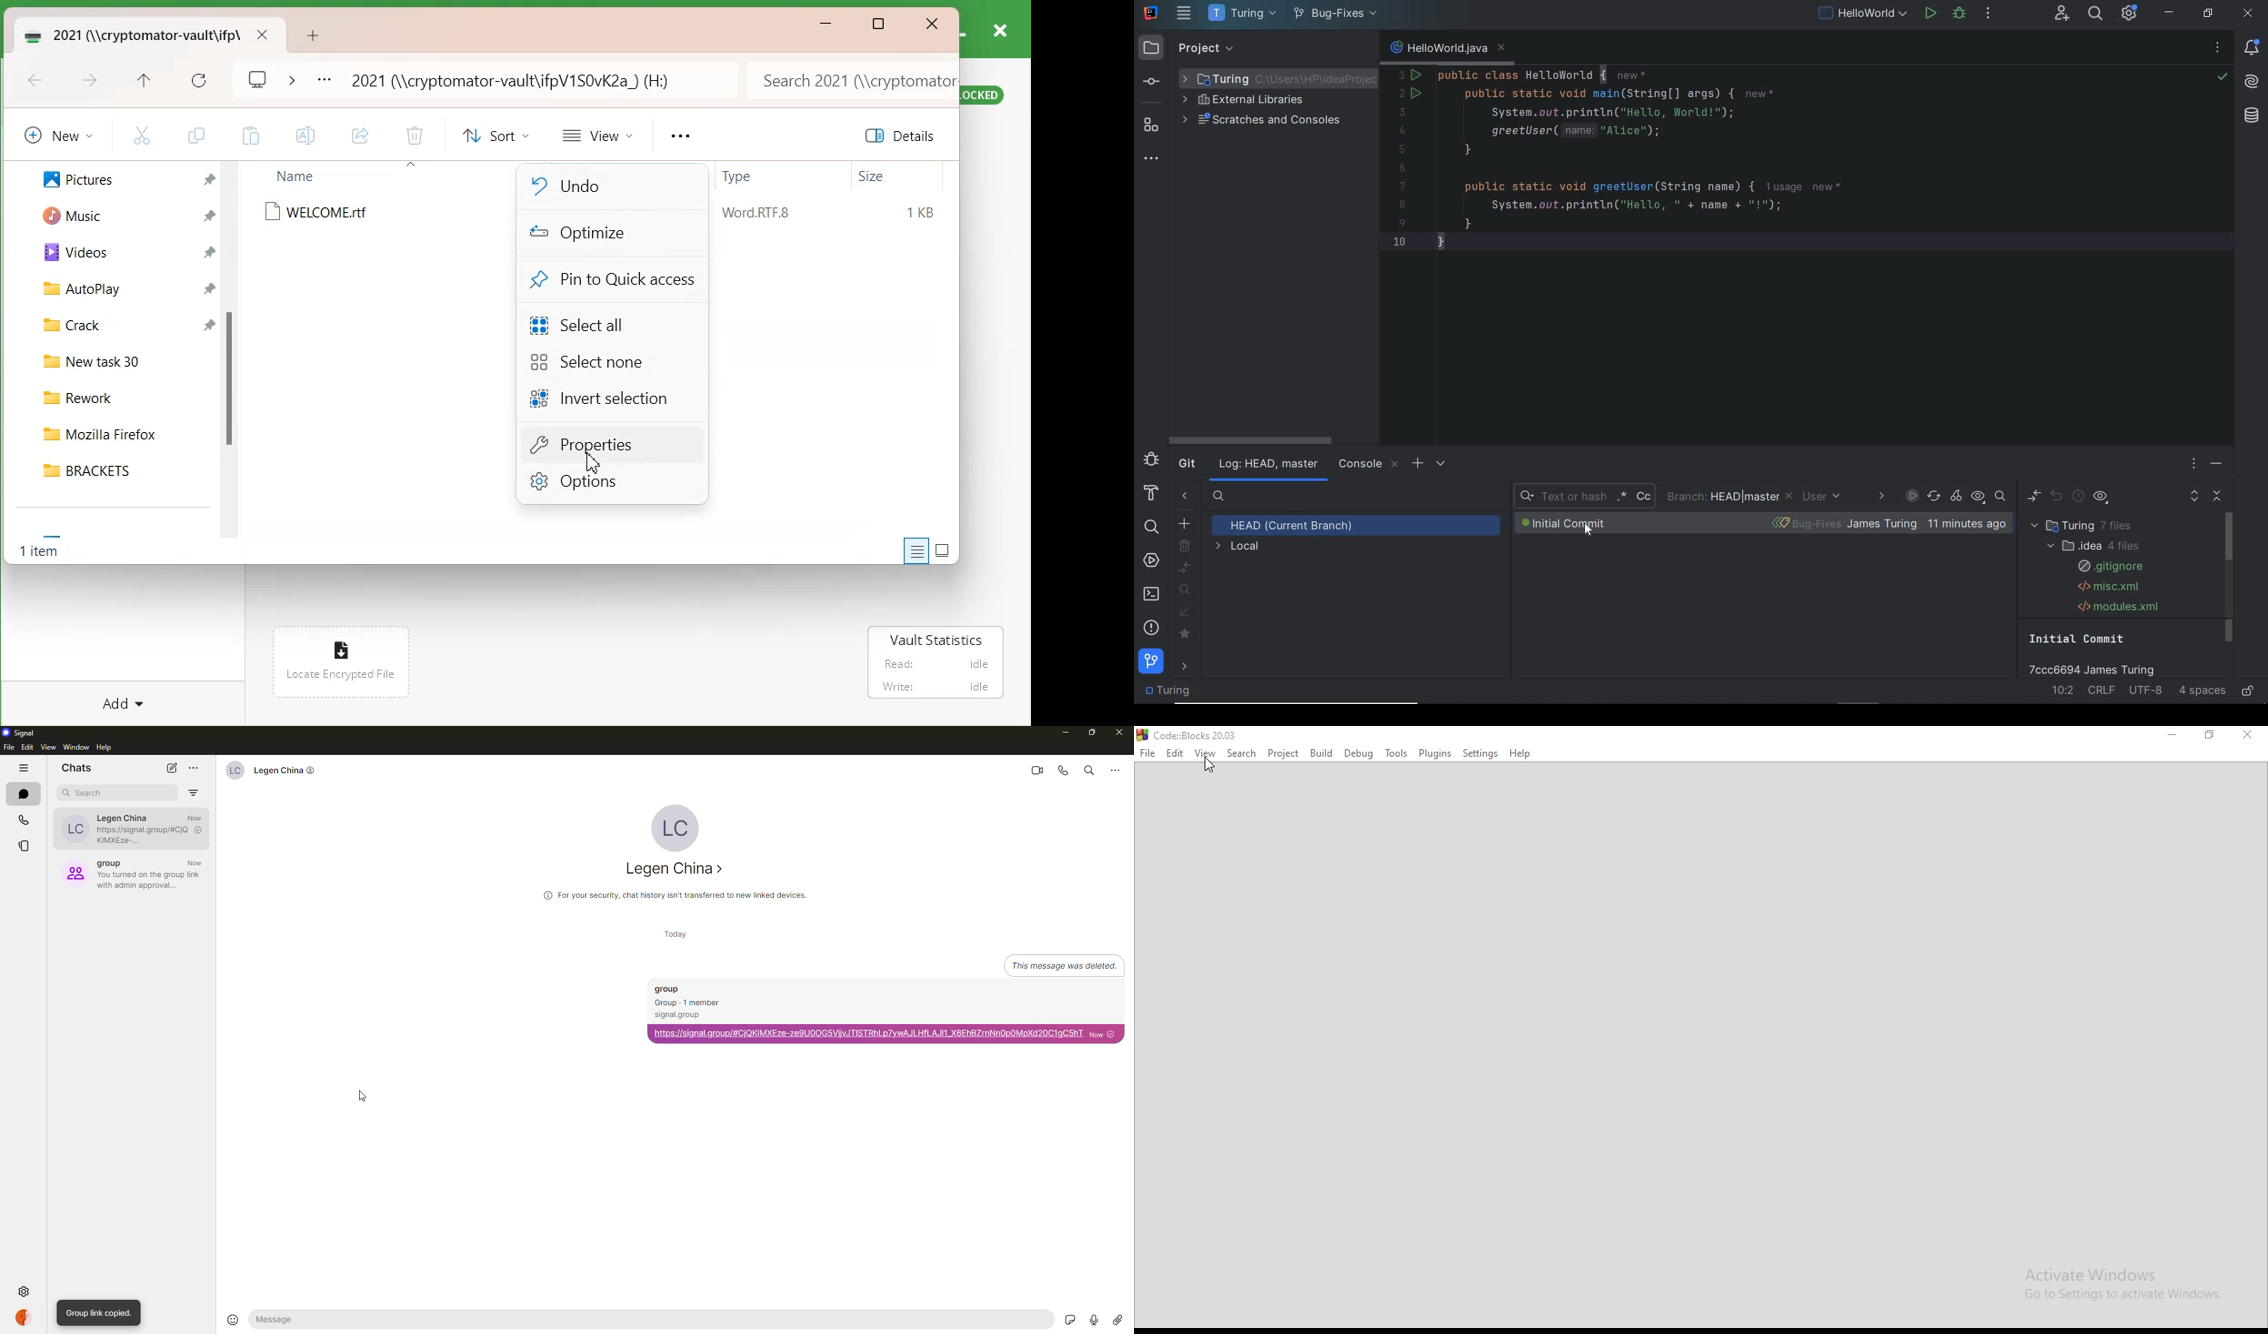 This screenshot has width=2268, height=1344. Describe the element at coordinates (1589, 530) in the screenshot. I see `cursor` at that location.